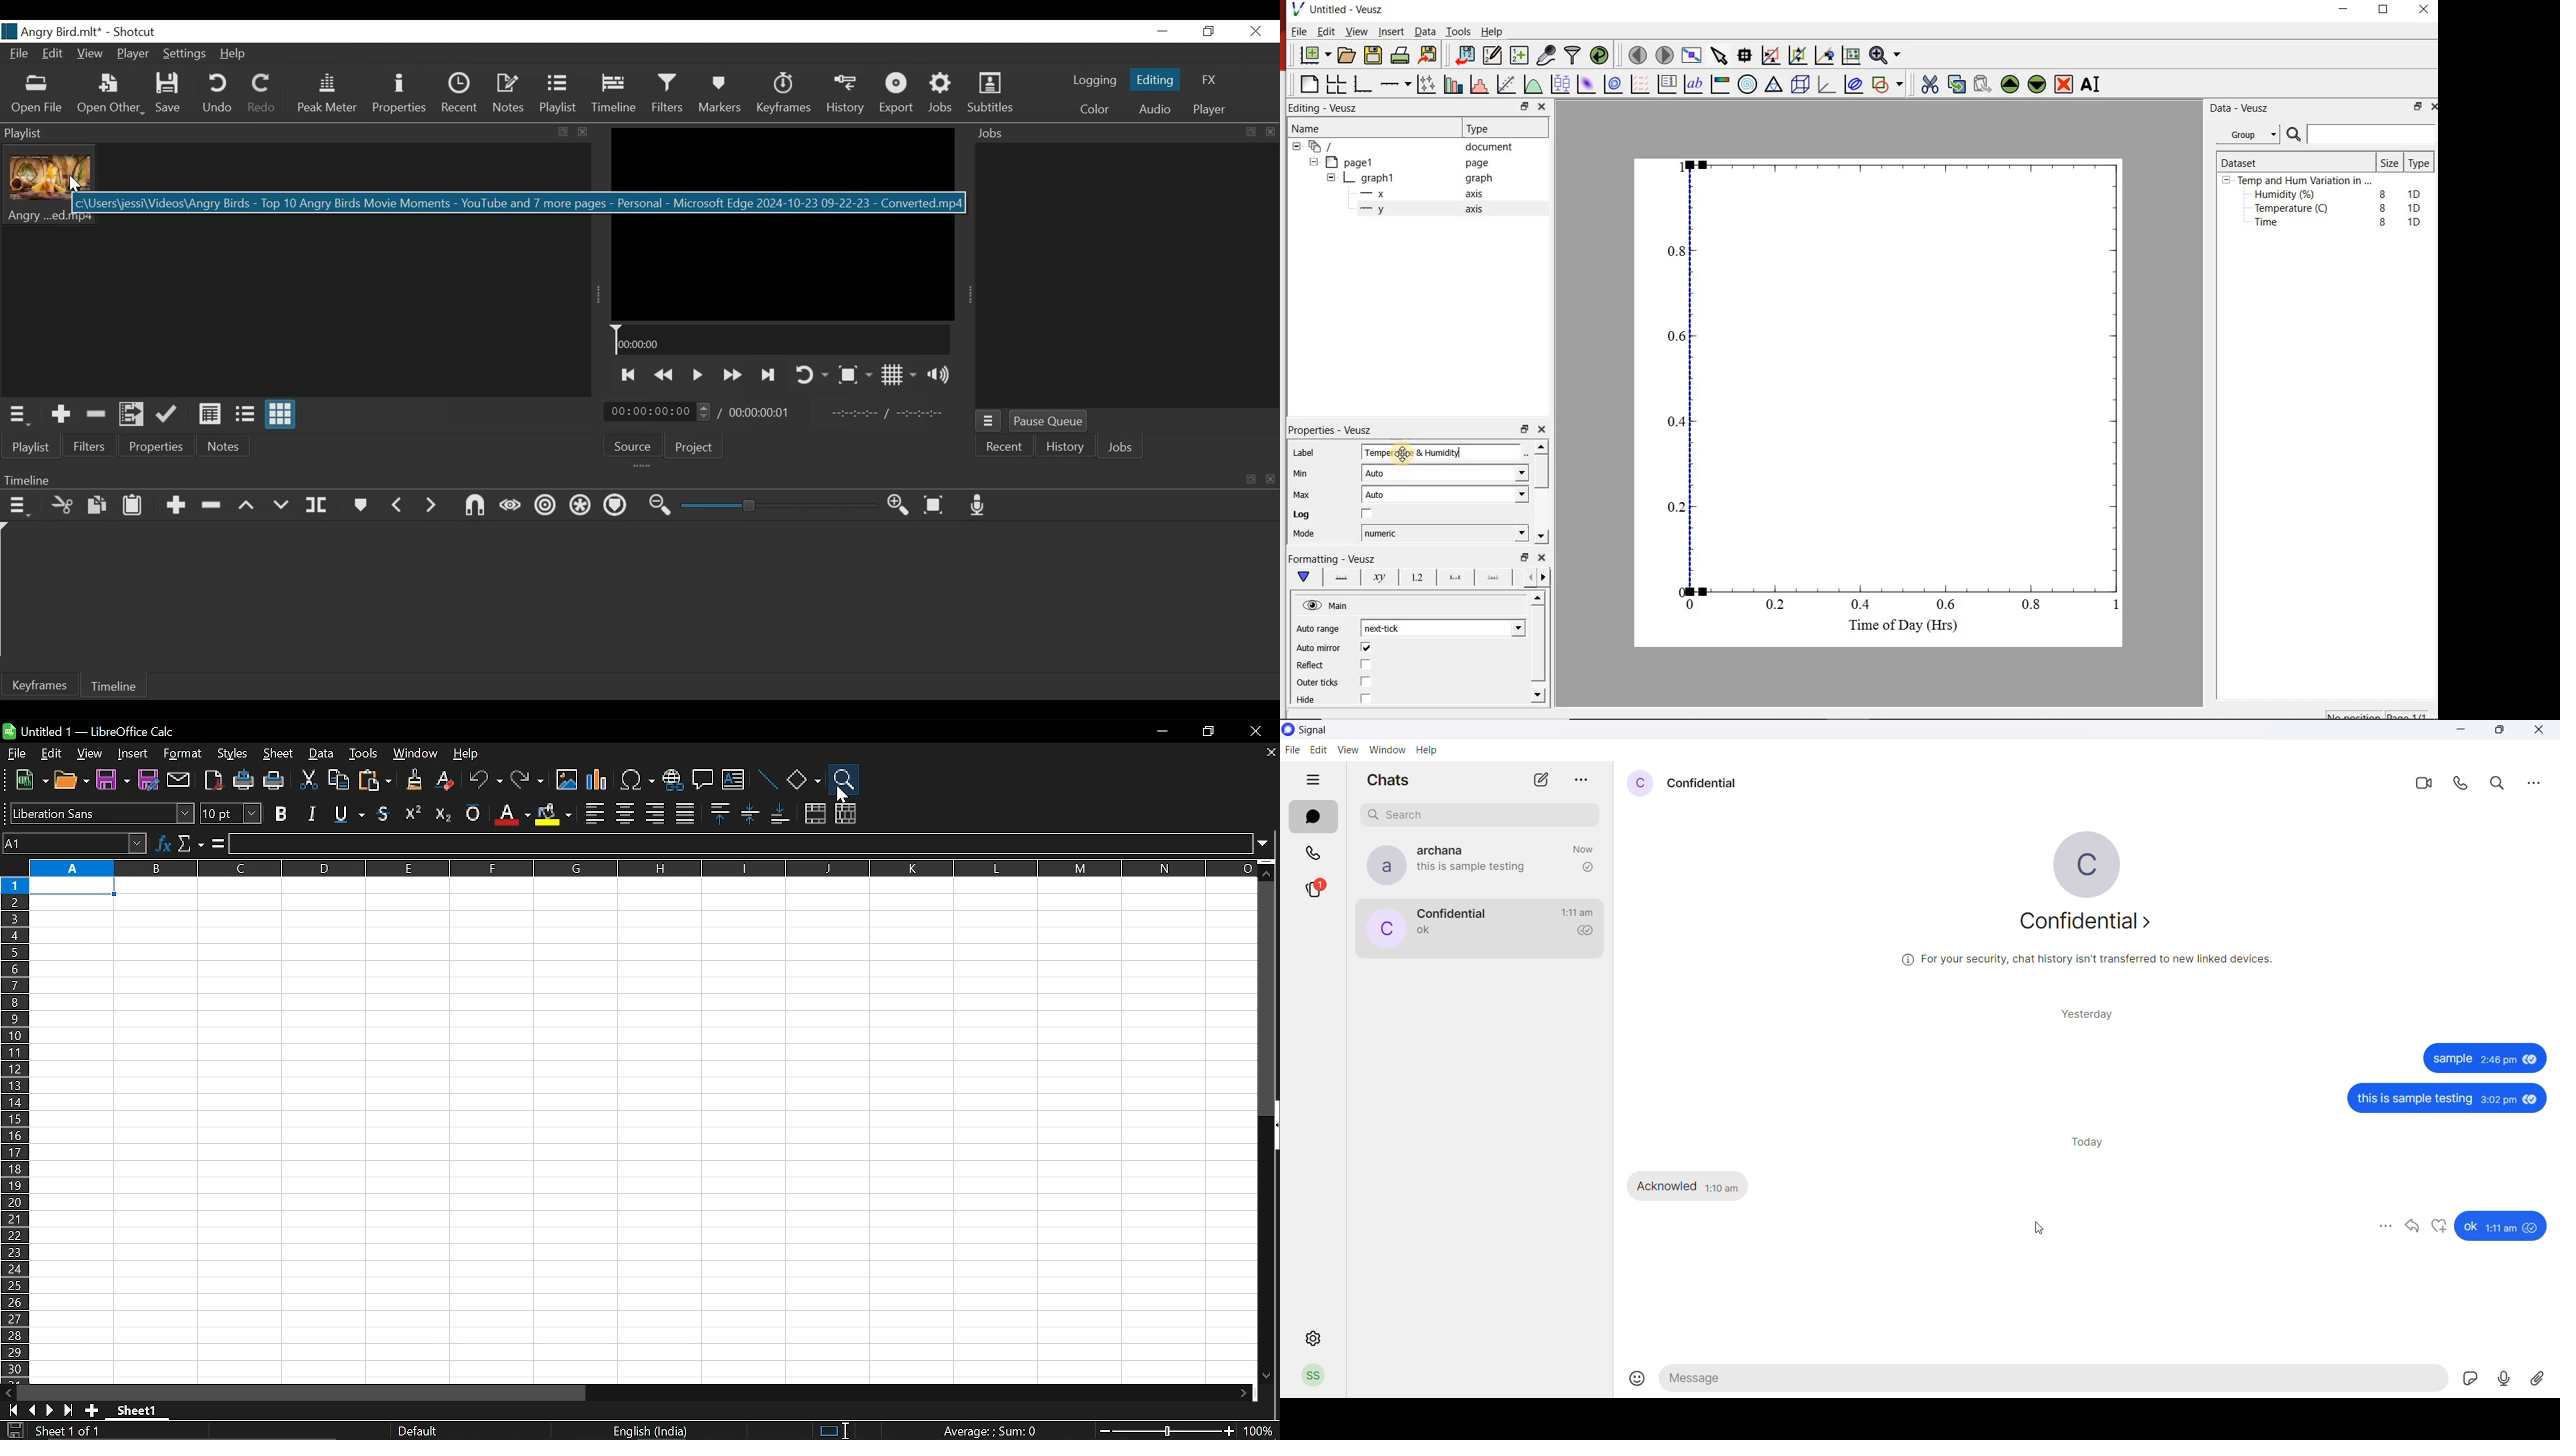  I want to click on text label, so click(1697, 83).